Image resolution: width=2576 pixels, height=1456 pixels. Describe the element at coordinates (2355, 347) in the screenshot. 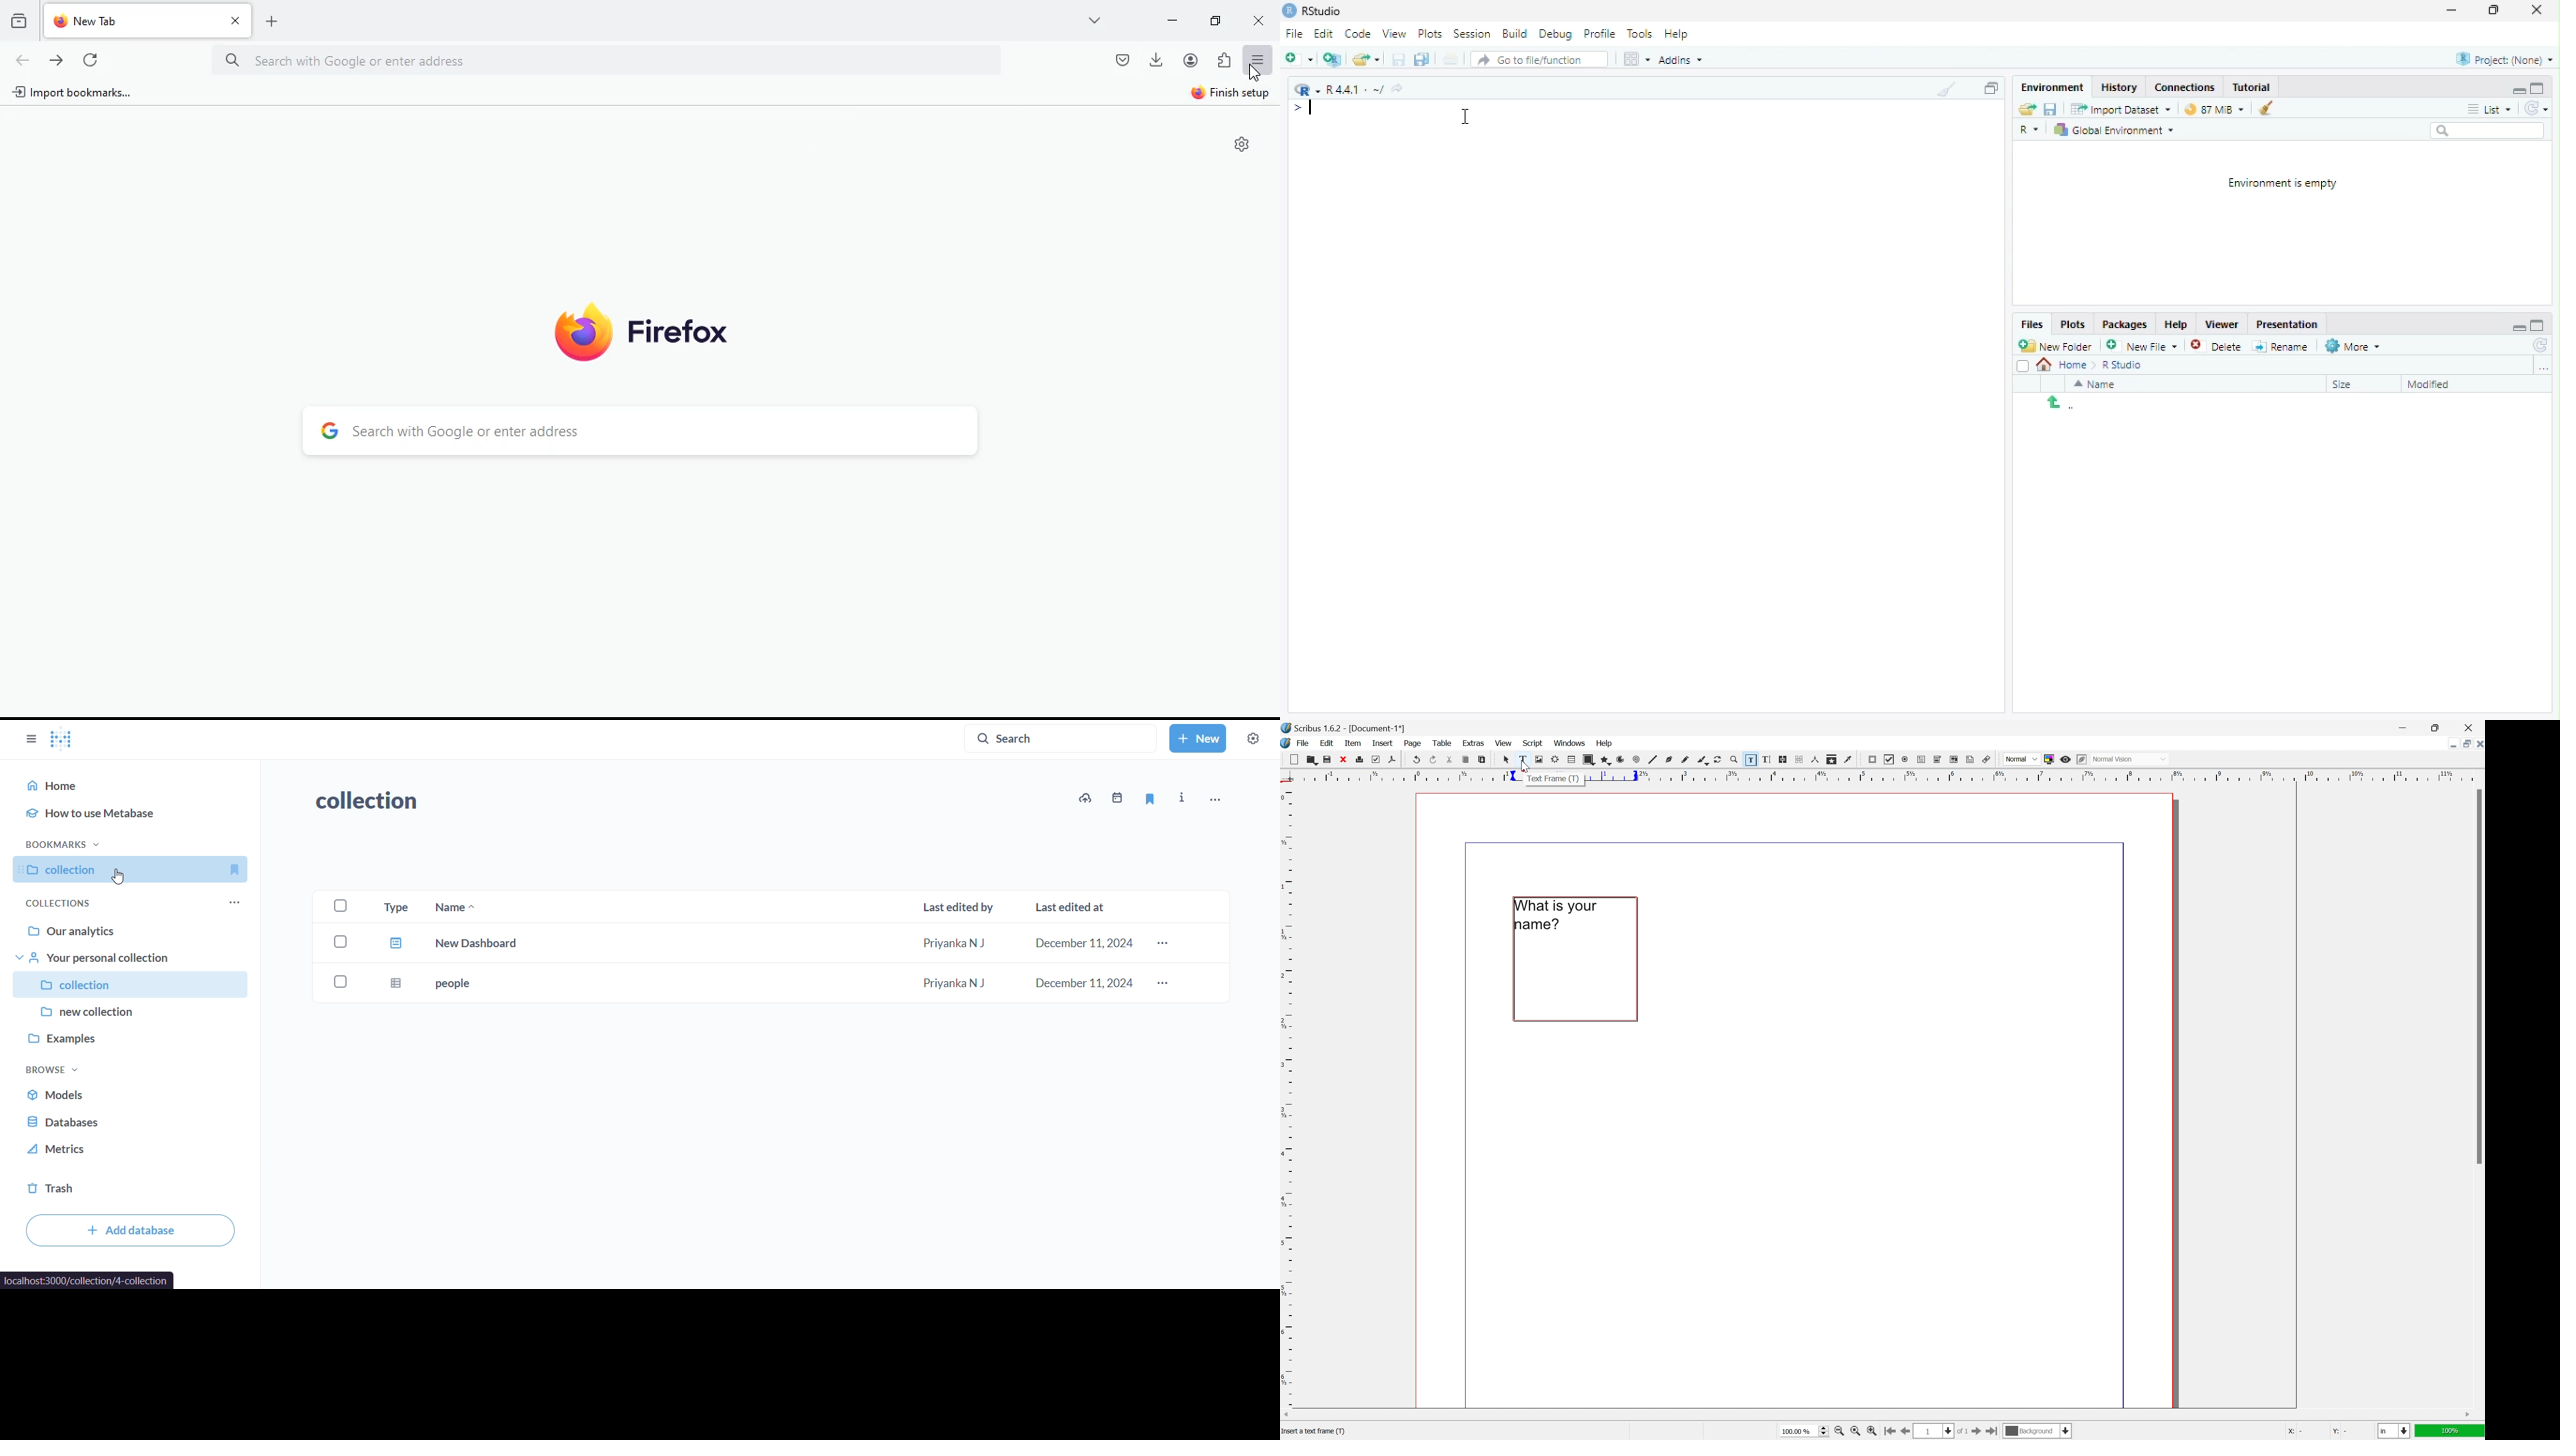

I see `More` at that location.